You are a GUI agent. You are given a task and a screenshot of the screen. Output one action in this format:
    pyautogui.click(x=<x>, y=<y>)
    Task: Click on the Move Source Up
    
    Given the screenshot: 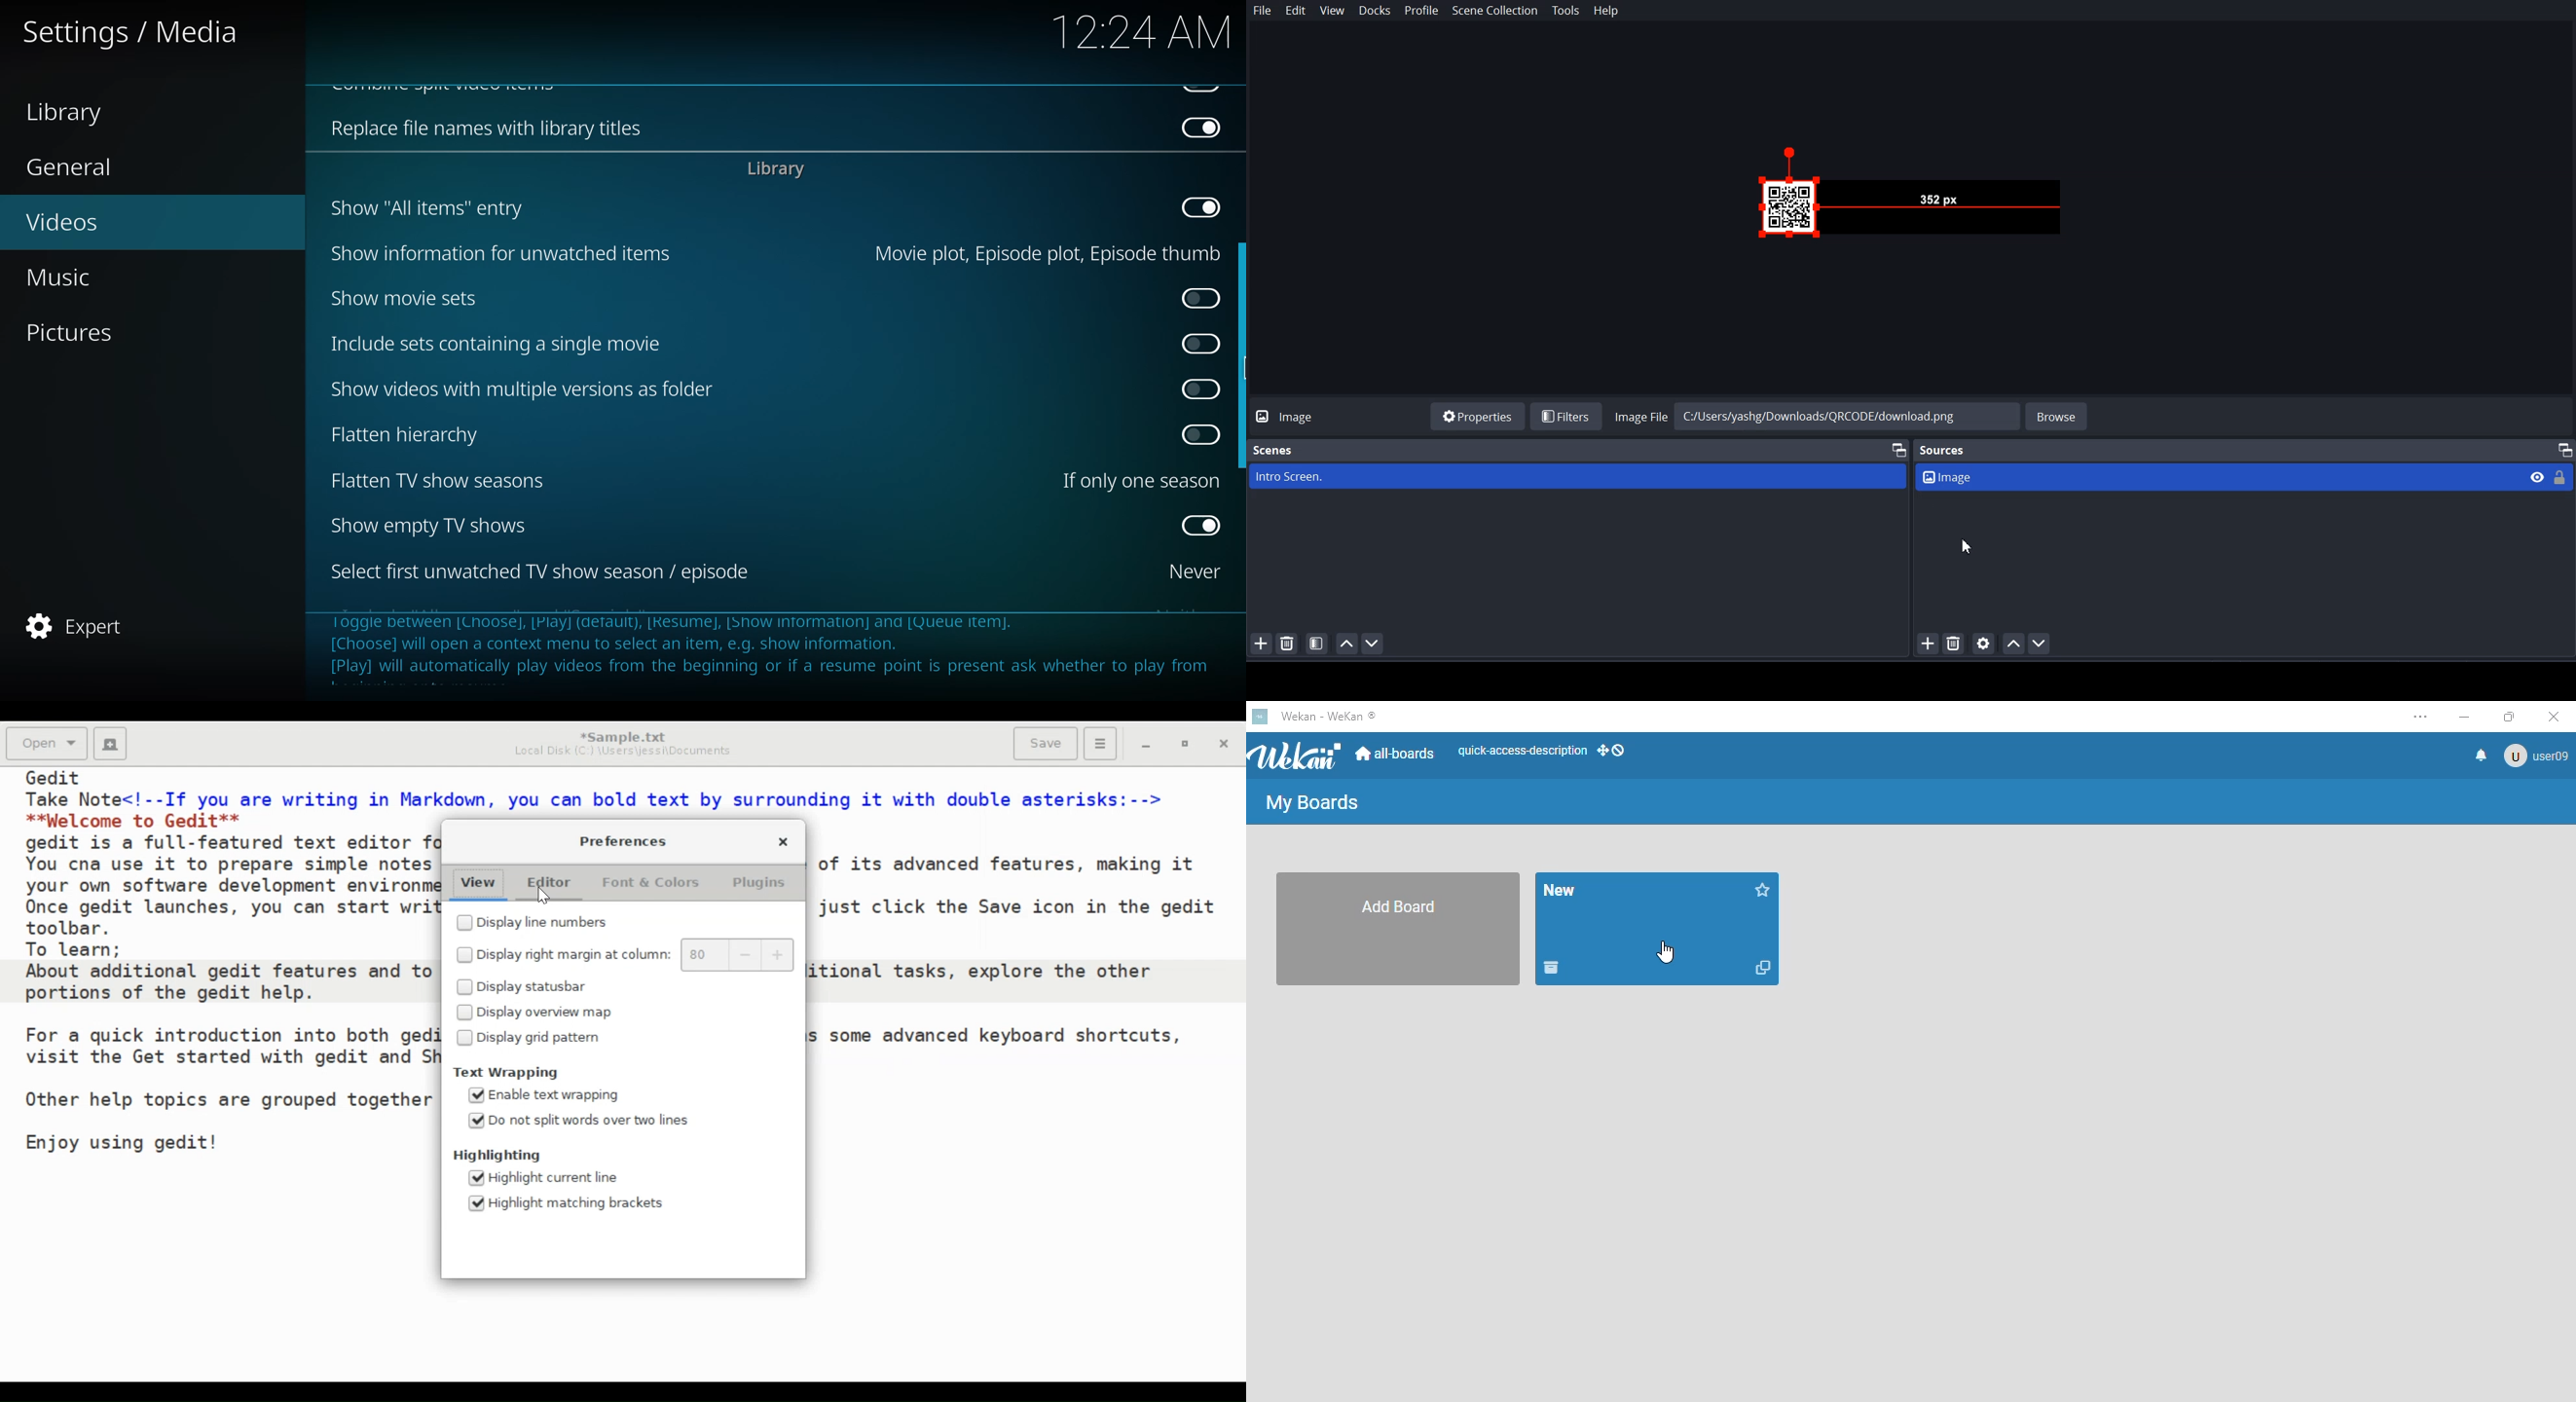 What is the action you would take?
    pyautogui.click(x=2014, y=643)
    